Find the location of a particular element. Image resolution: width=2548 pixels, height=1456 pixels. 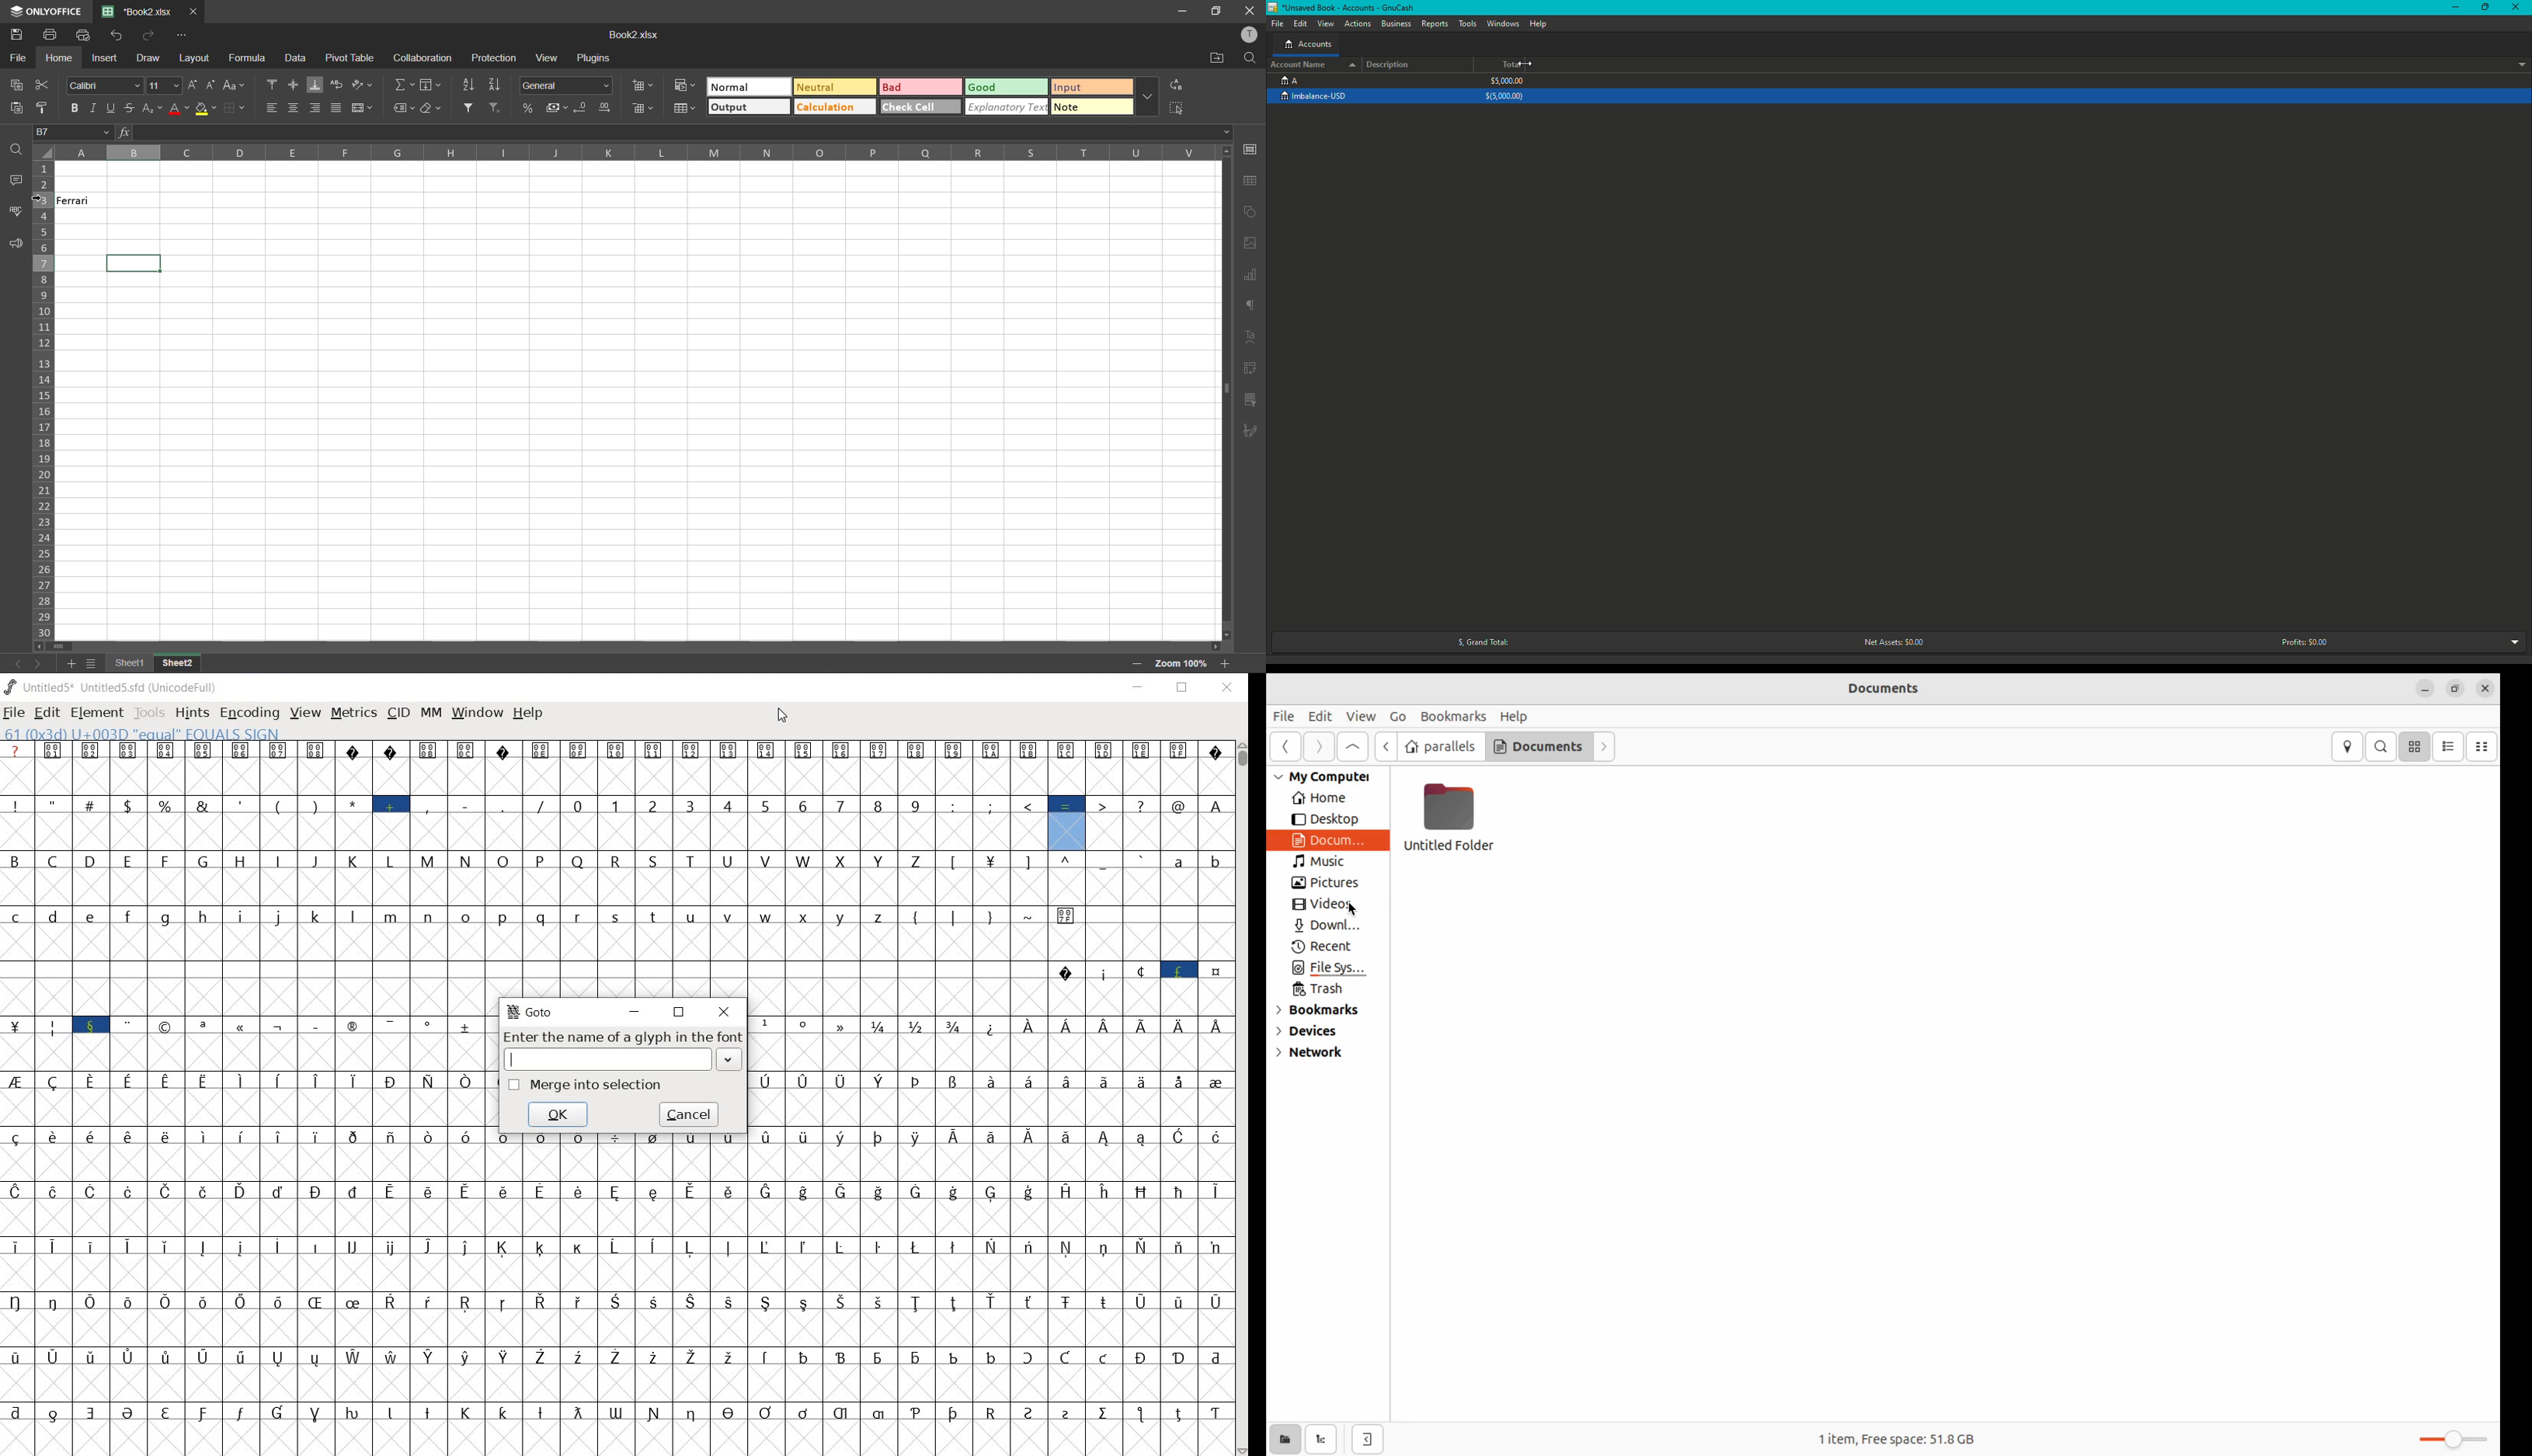

number format is located at coordinates (565, 84).